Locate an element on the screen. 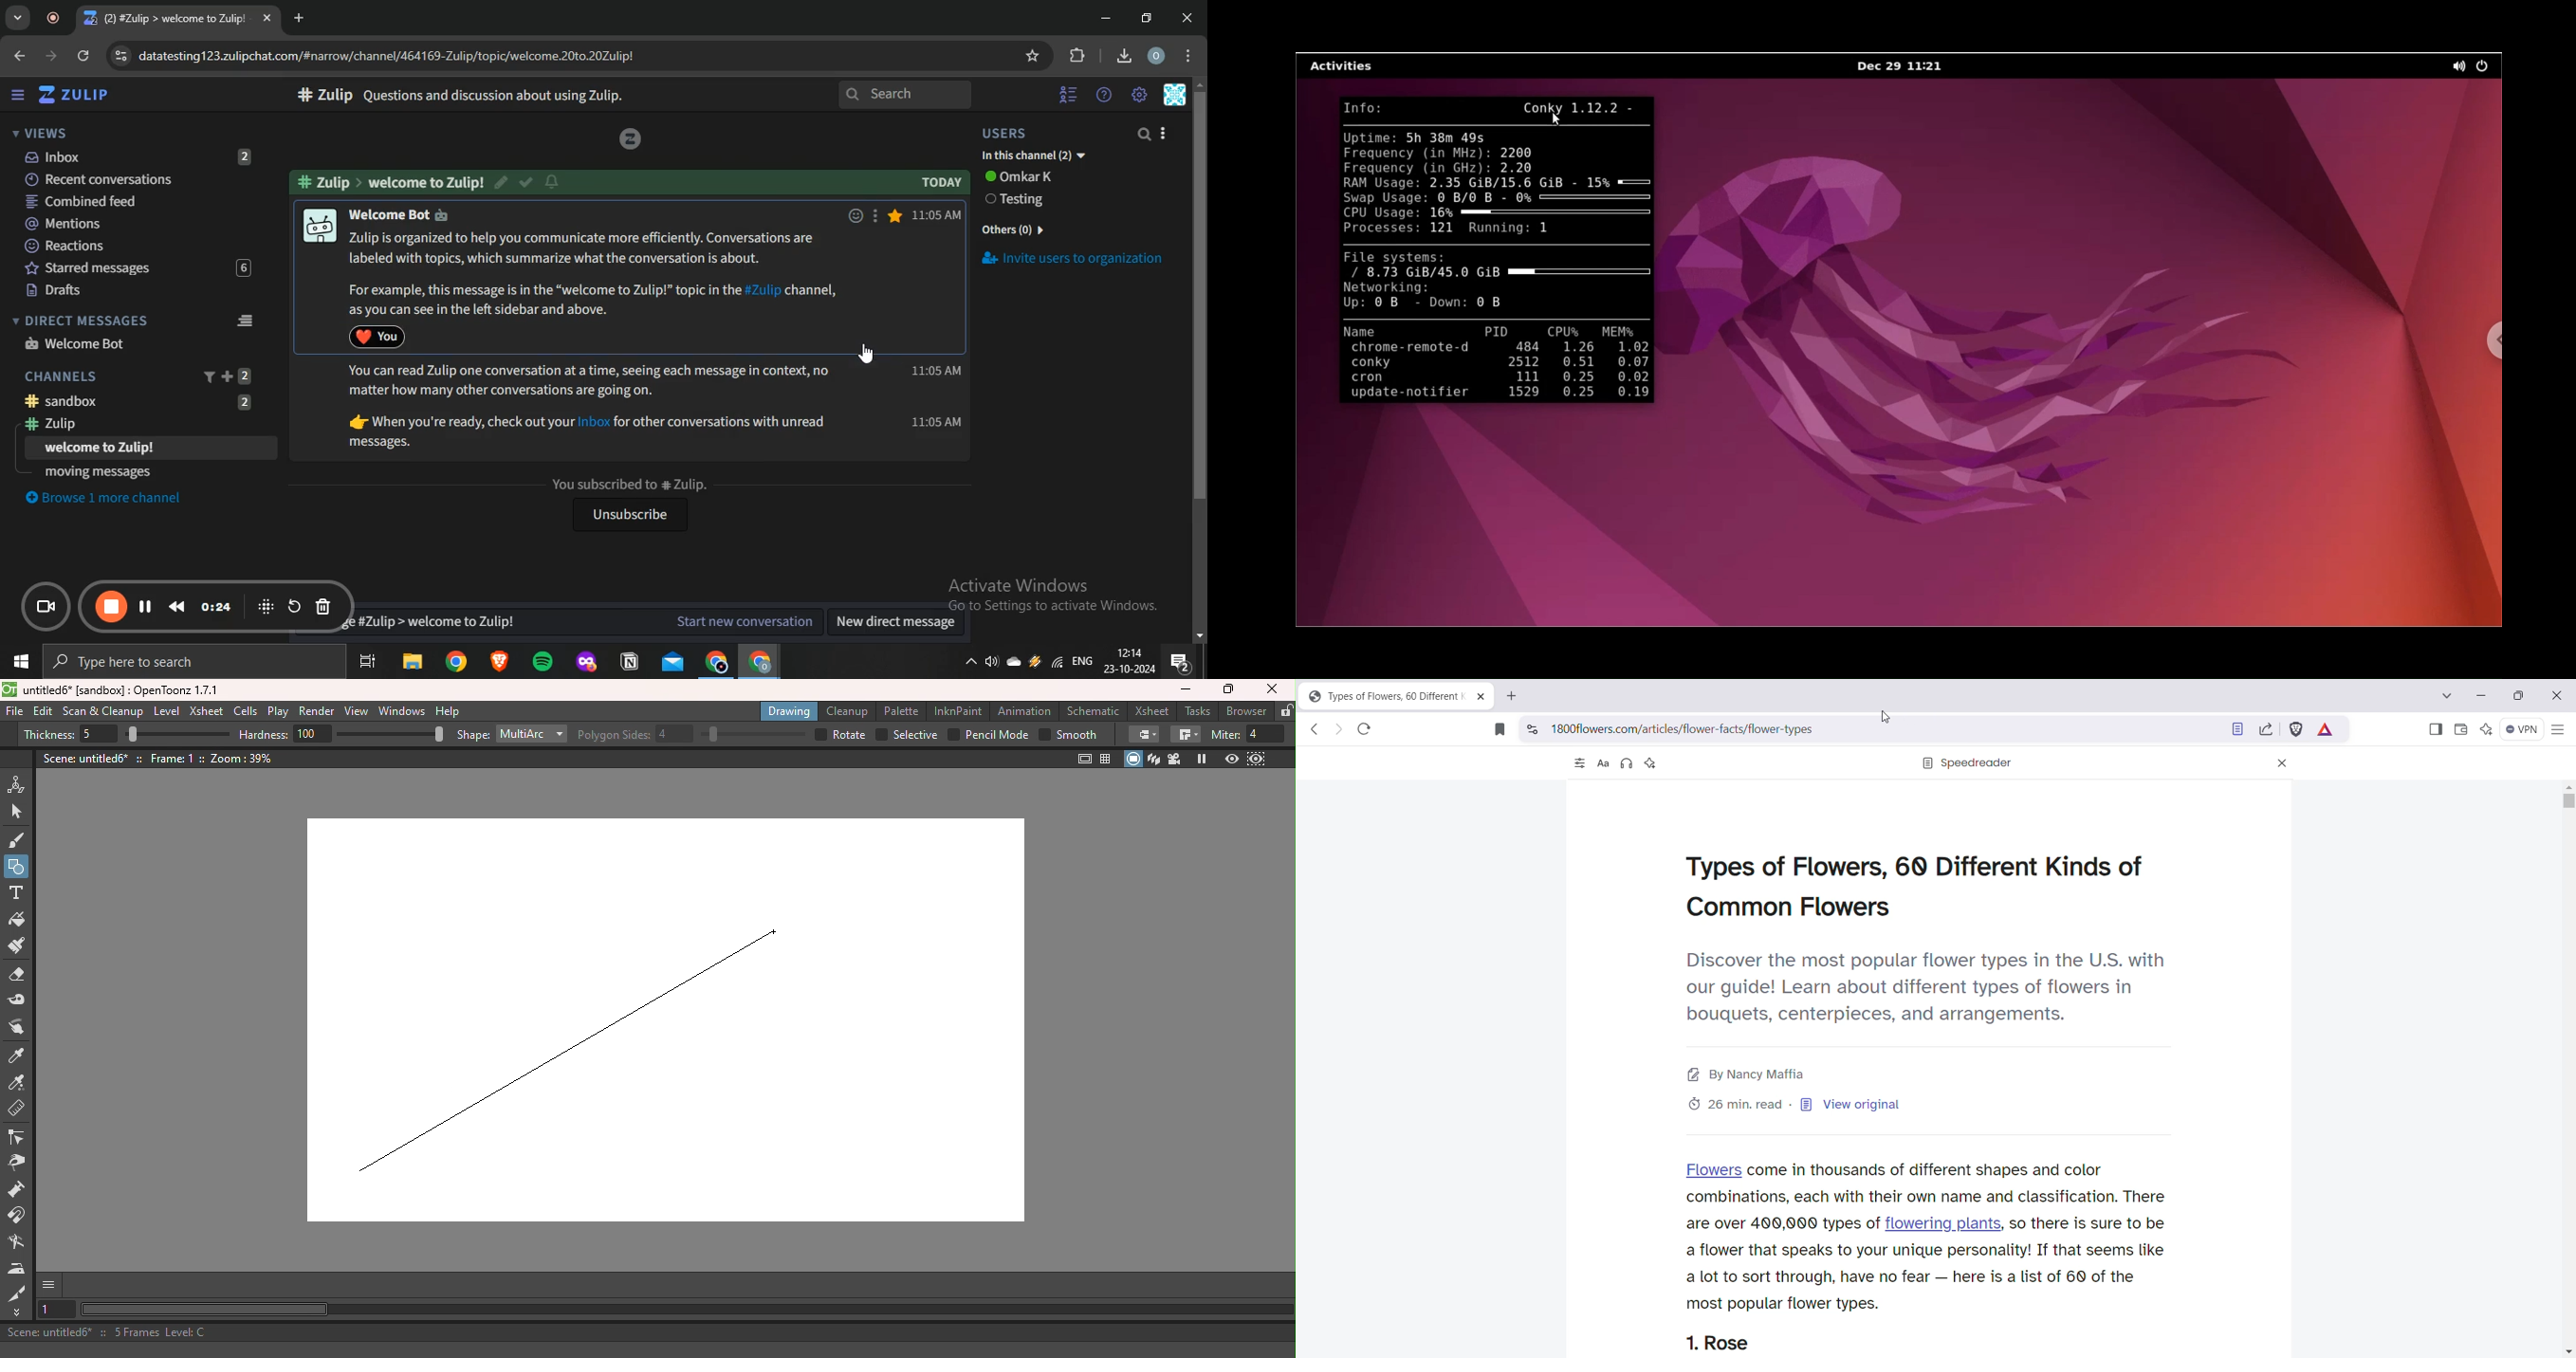  More tools is located at coordinates (17, 1312).